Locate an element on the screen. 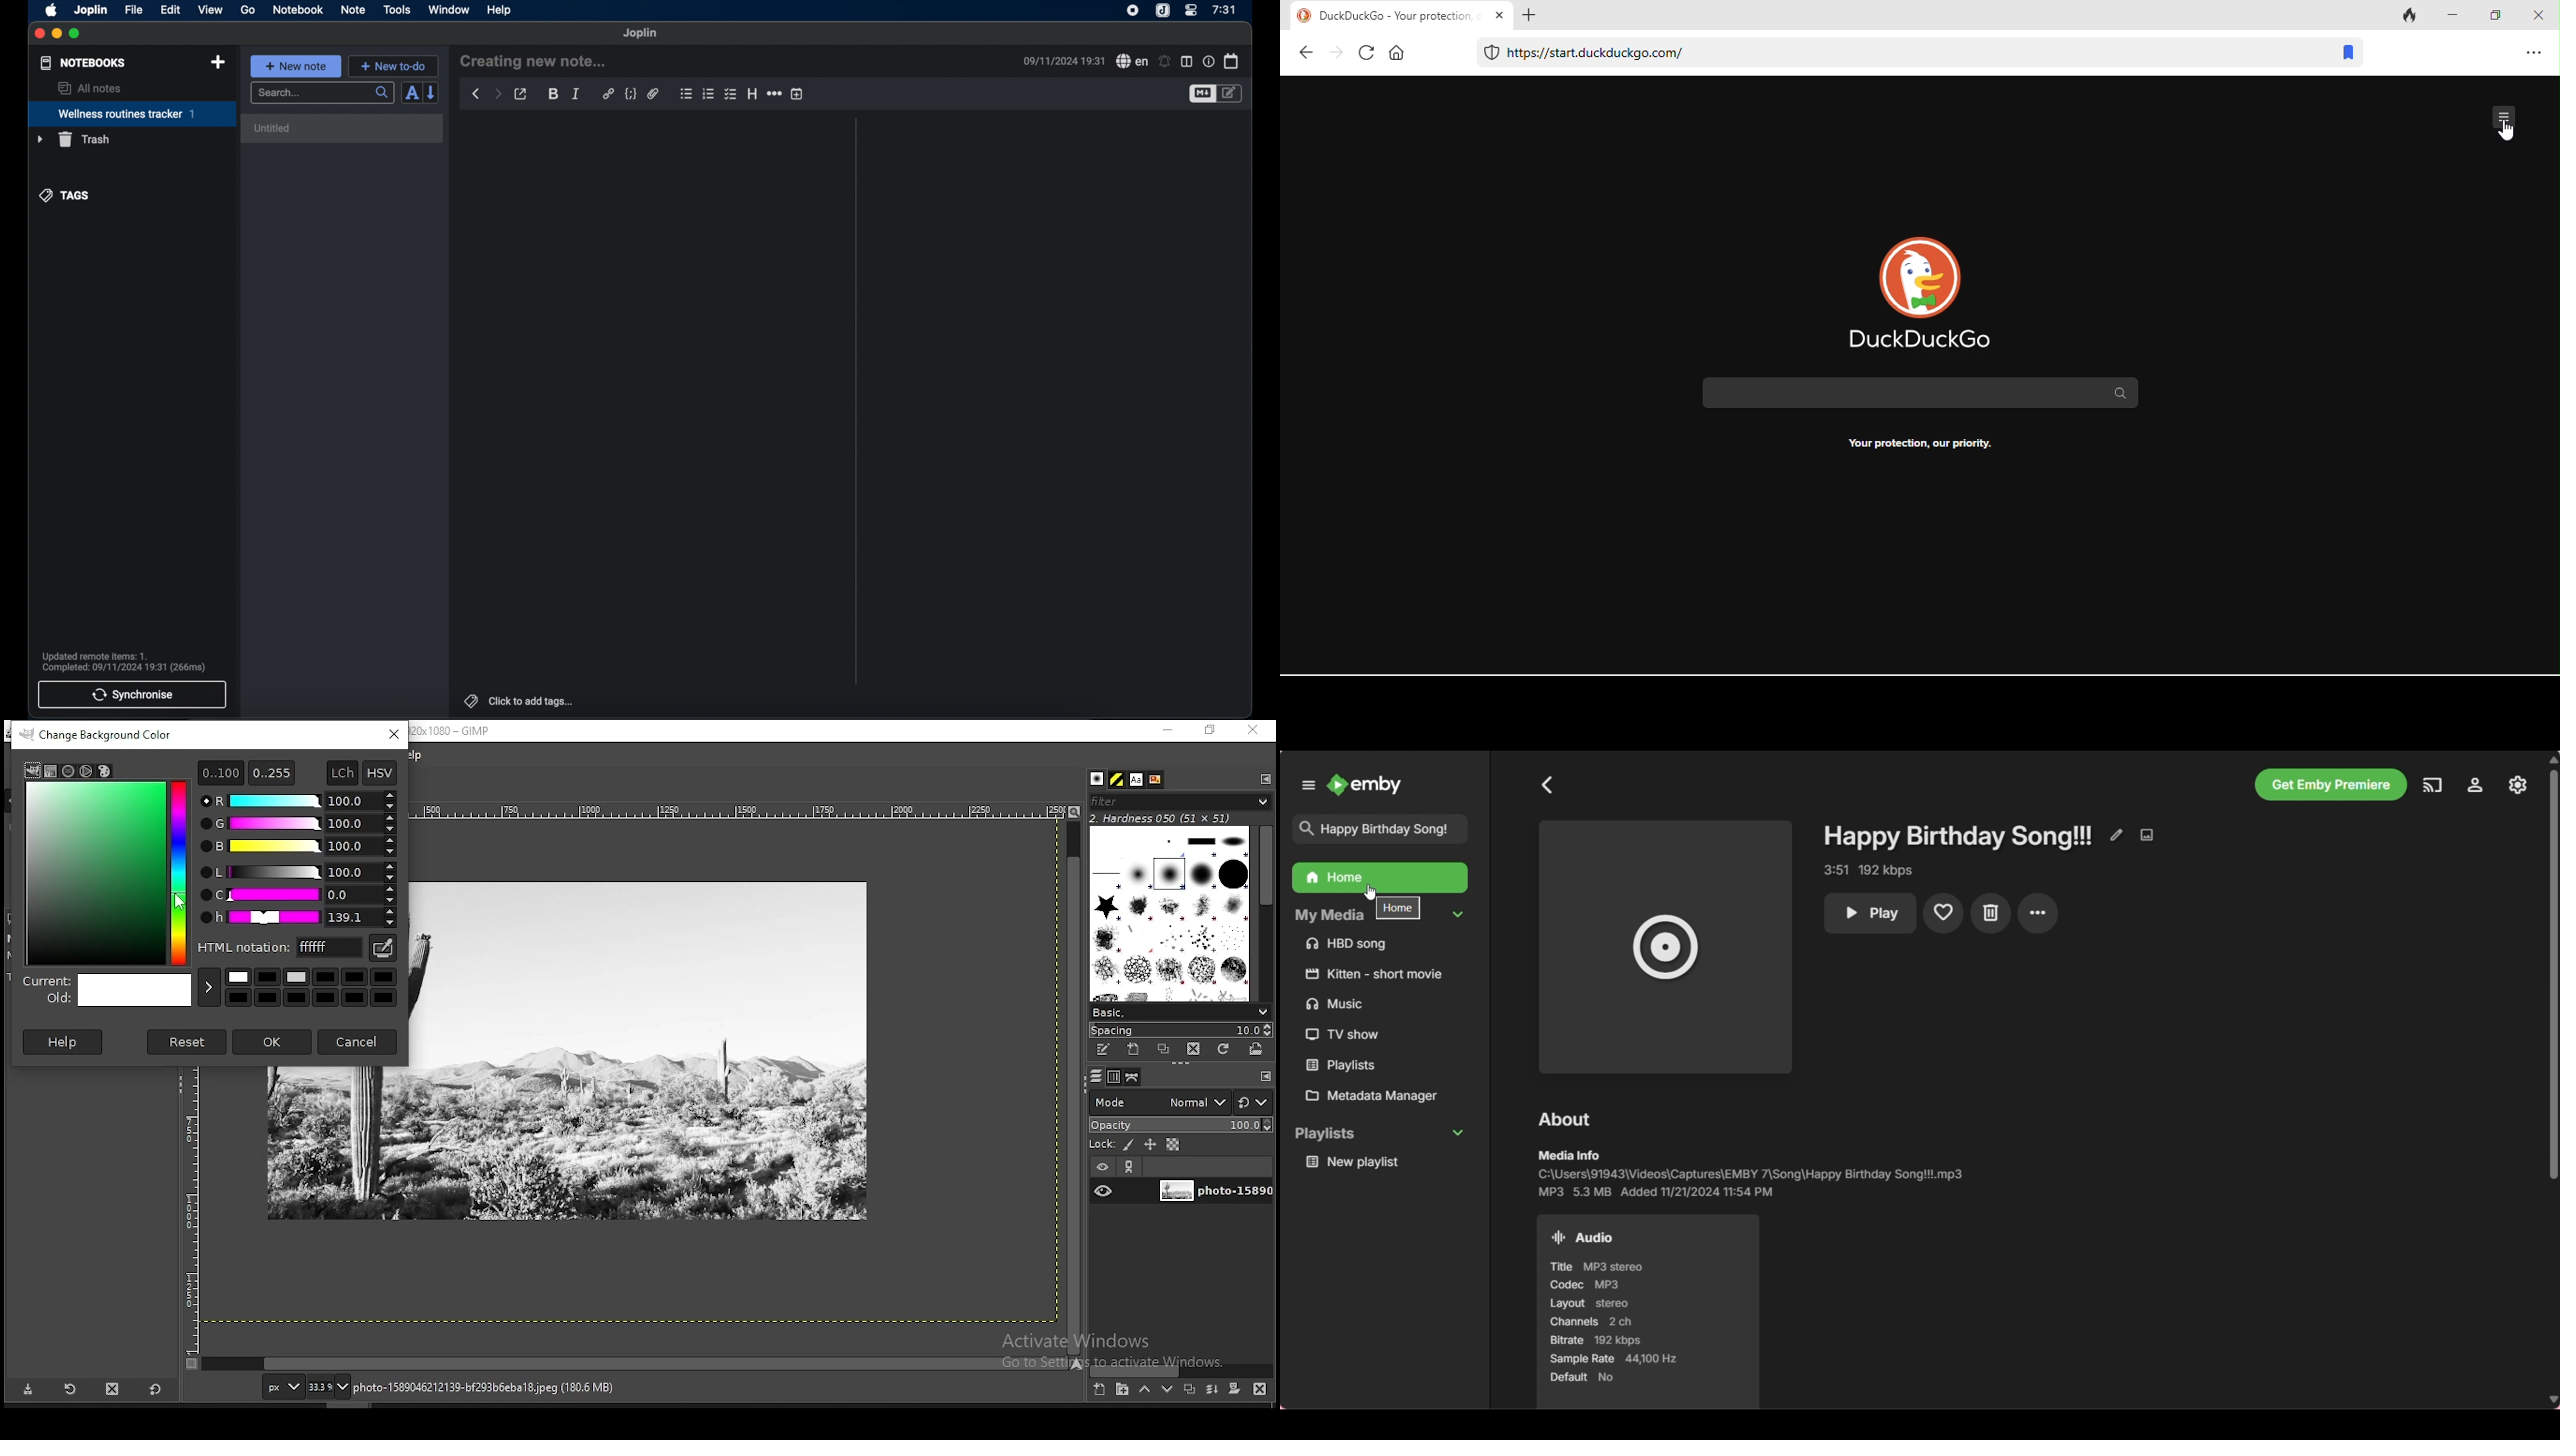 Image resolution: width=2576 pixels, height=1456 pixels. toggle sort order field is located at coordinates (411, 93).